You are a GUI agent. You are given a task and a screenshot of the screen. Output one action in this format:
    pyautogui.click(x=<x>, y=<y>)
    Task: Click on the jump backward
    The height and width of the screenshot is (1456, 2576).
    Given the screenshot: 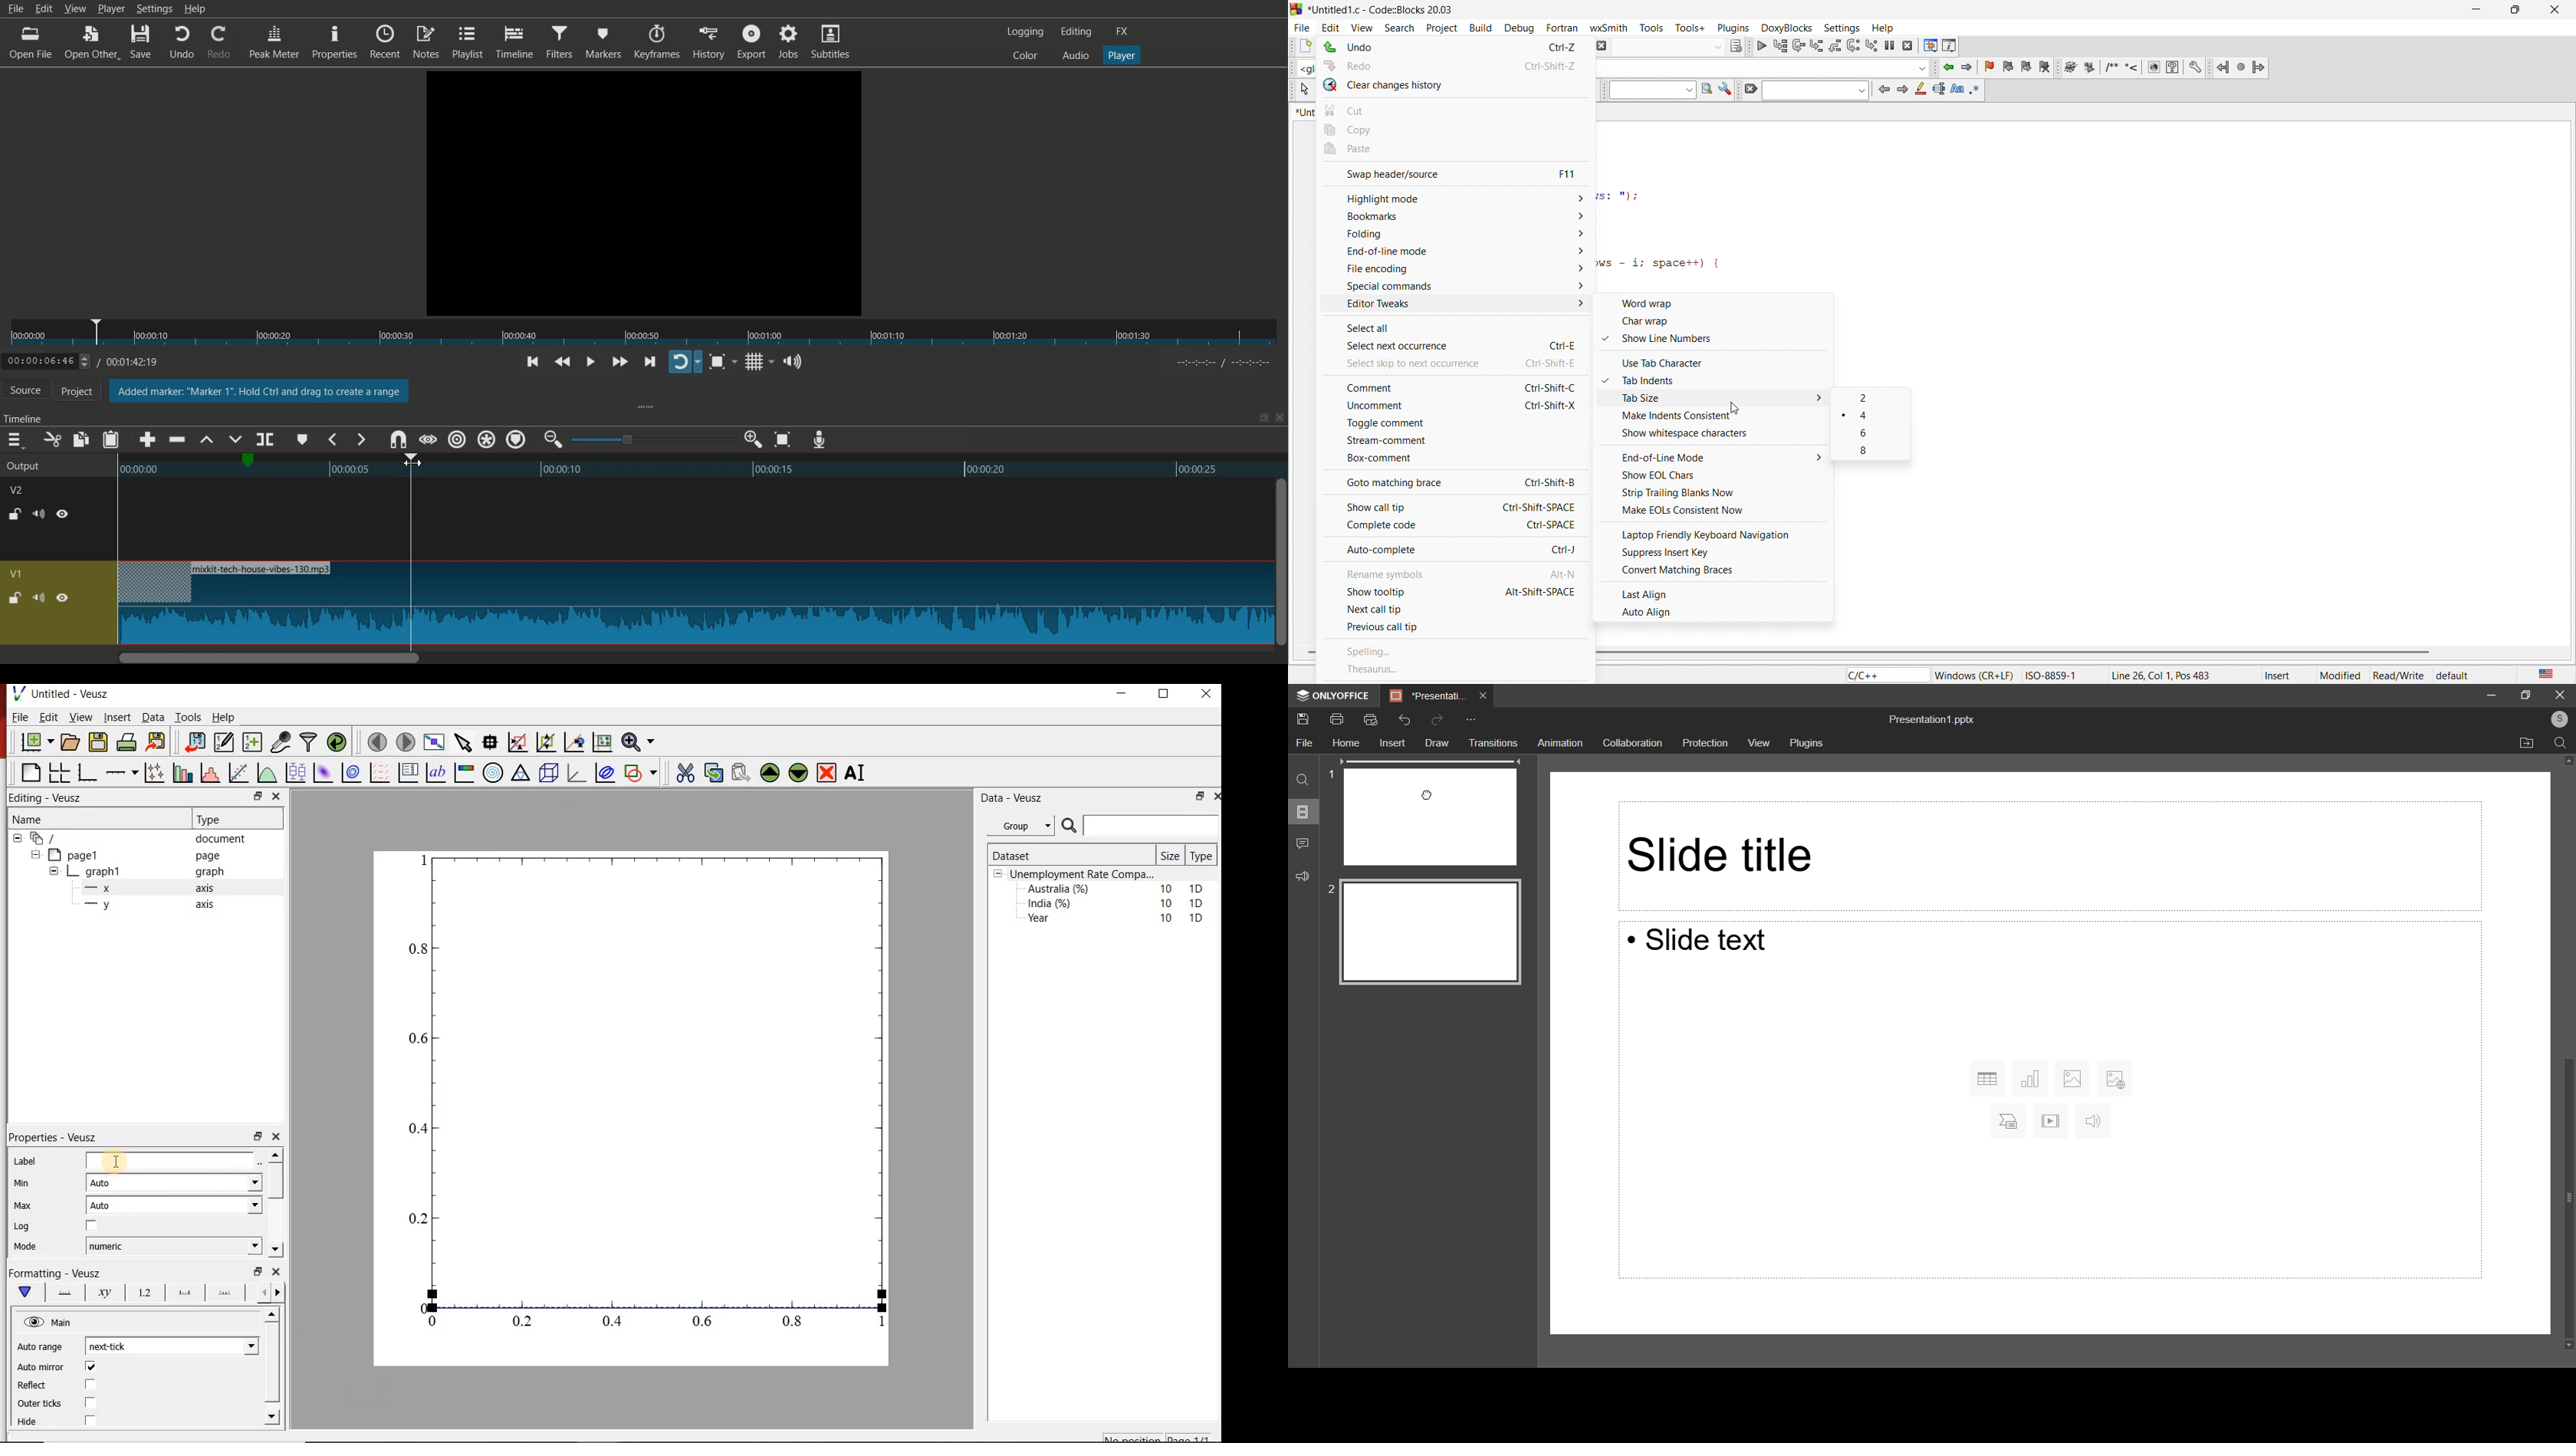 What is the action you would take?
    pyautogui.click(x=1947, y=69)
    